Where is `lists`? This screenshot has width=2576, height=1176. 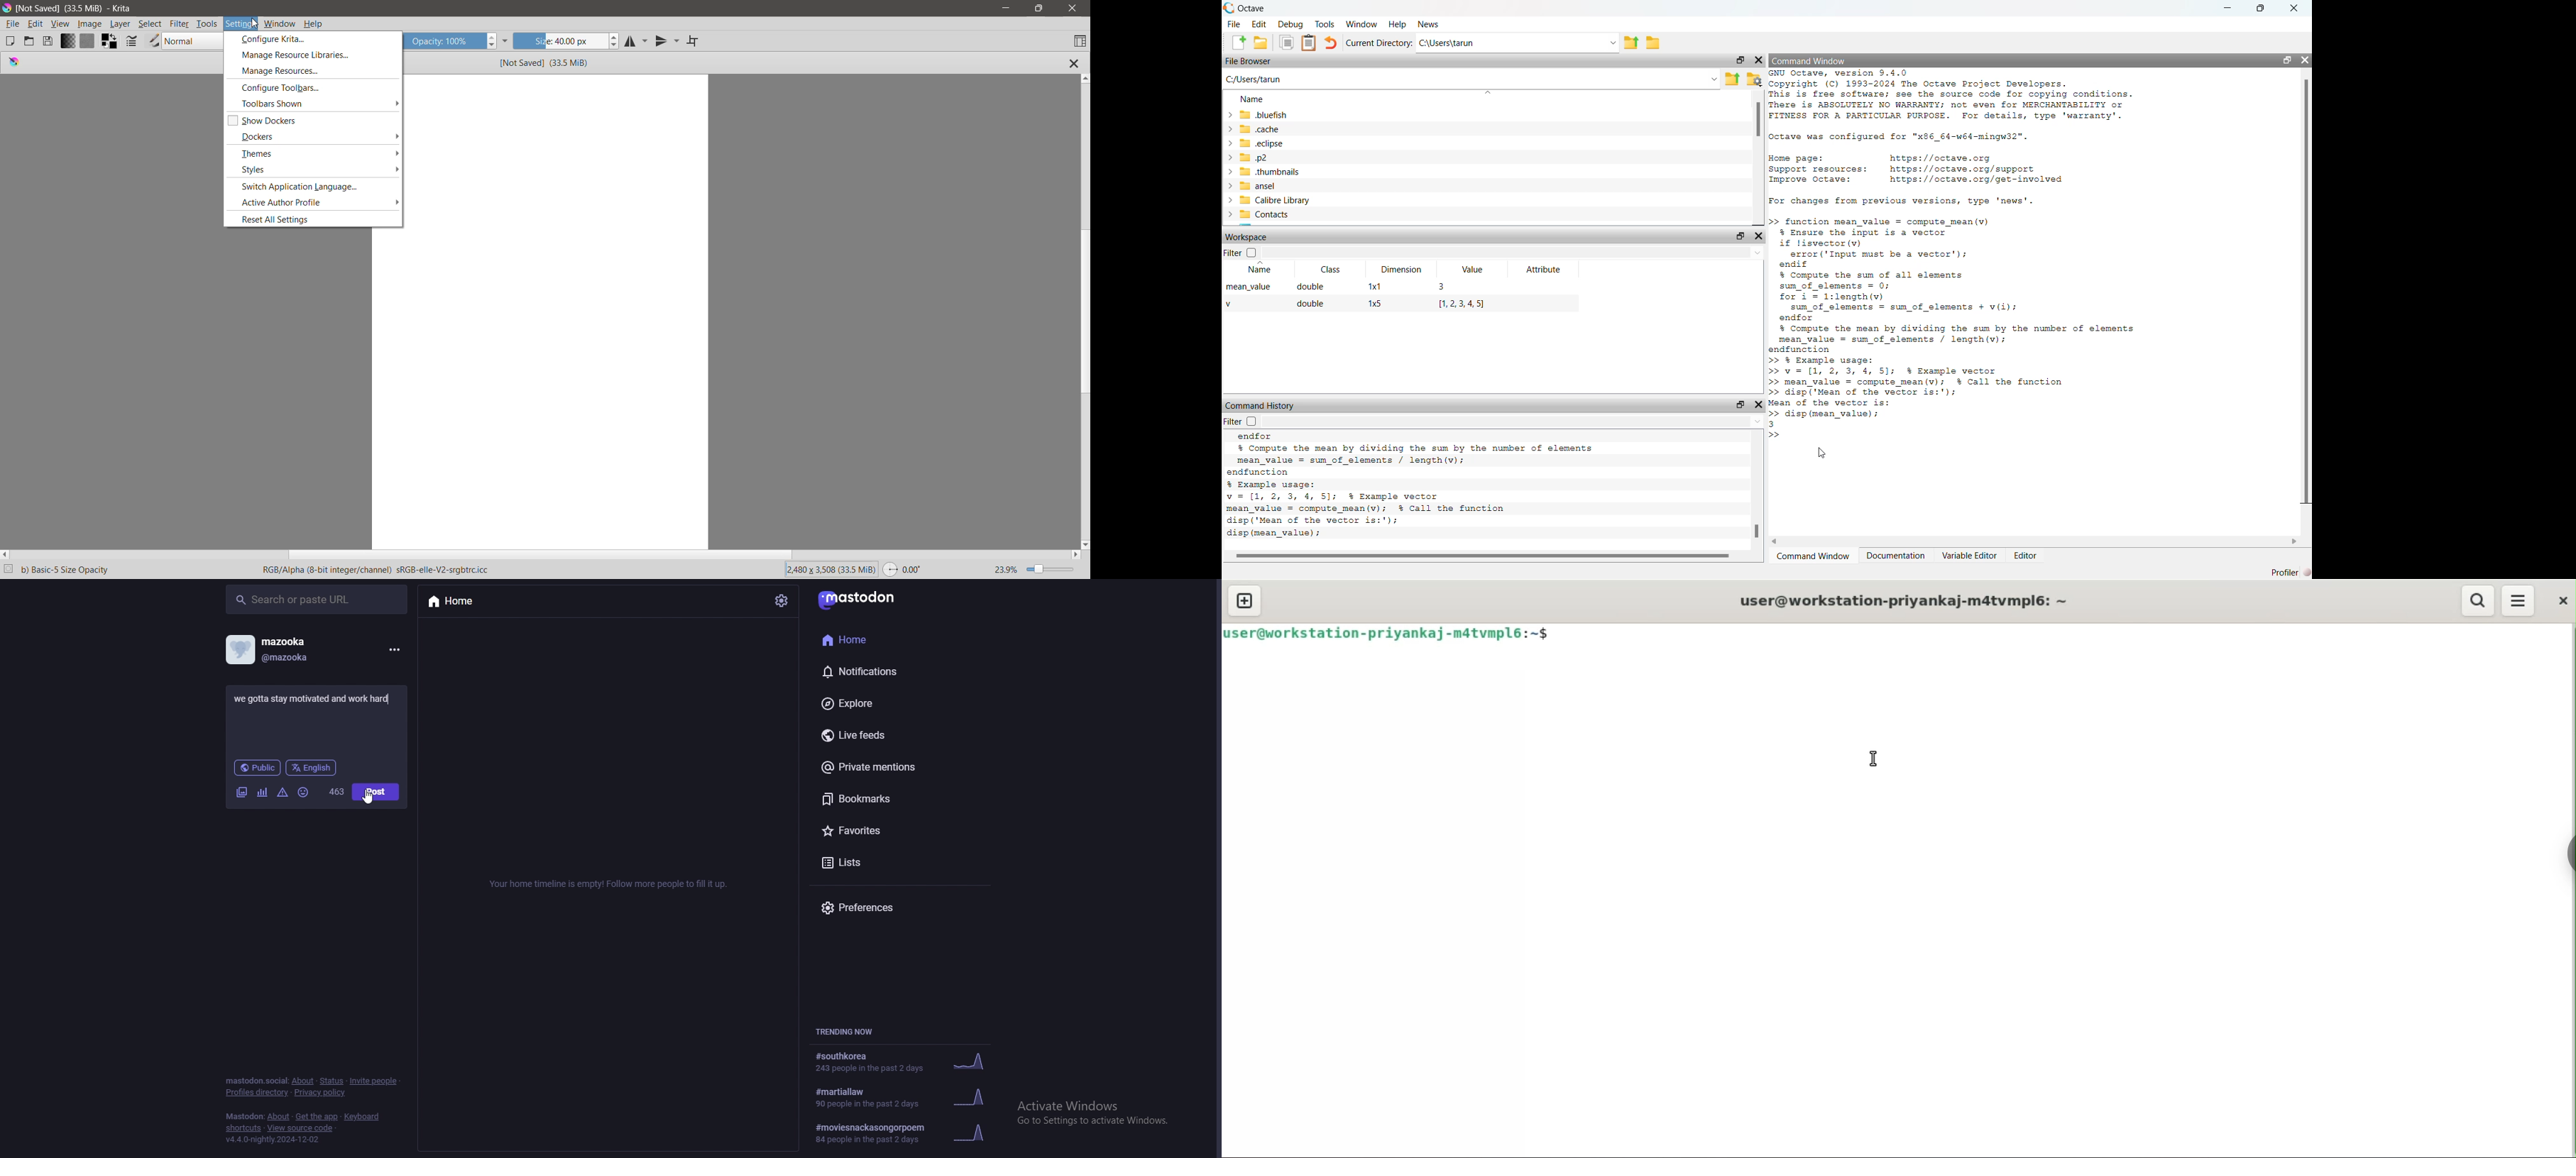
lists is located at coordinates (881, 864).